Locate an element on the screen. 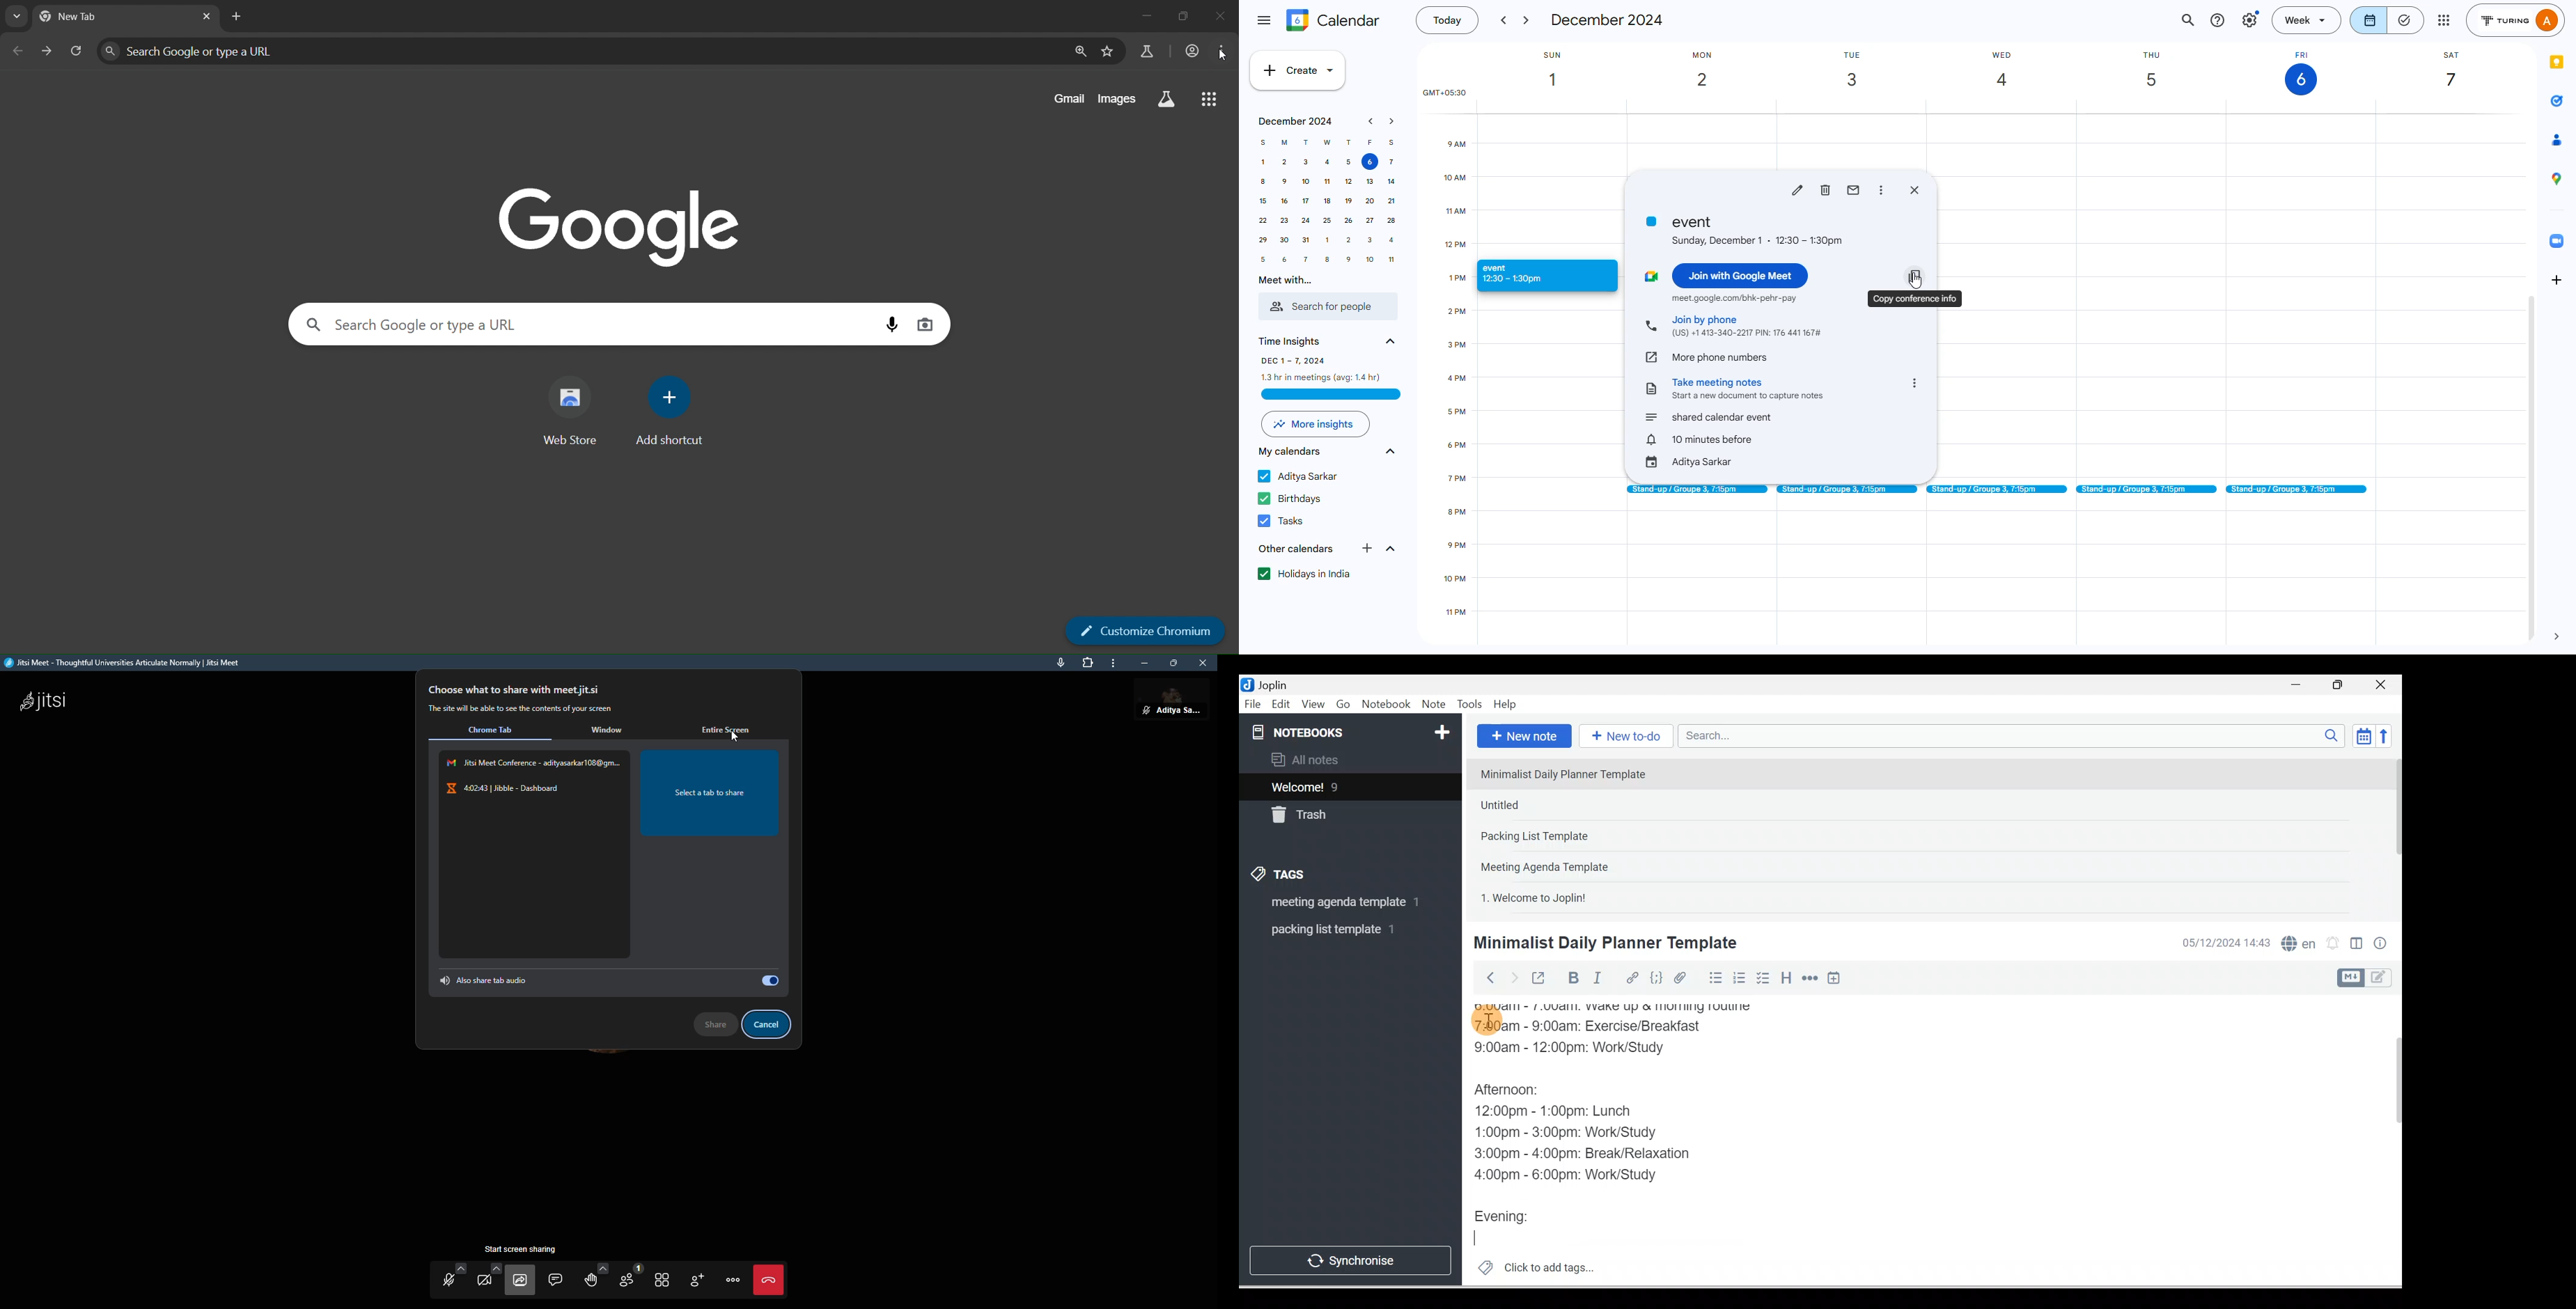 This screenshot has width=2576, height=1316. next month is located at coordinates (1392, 121).